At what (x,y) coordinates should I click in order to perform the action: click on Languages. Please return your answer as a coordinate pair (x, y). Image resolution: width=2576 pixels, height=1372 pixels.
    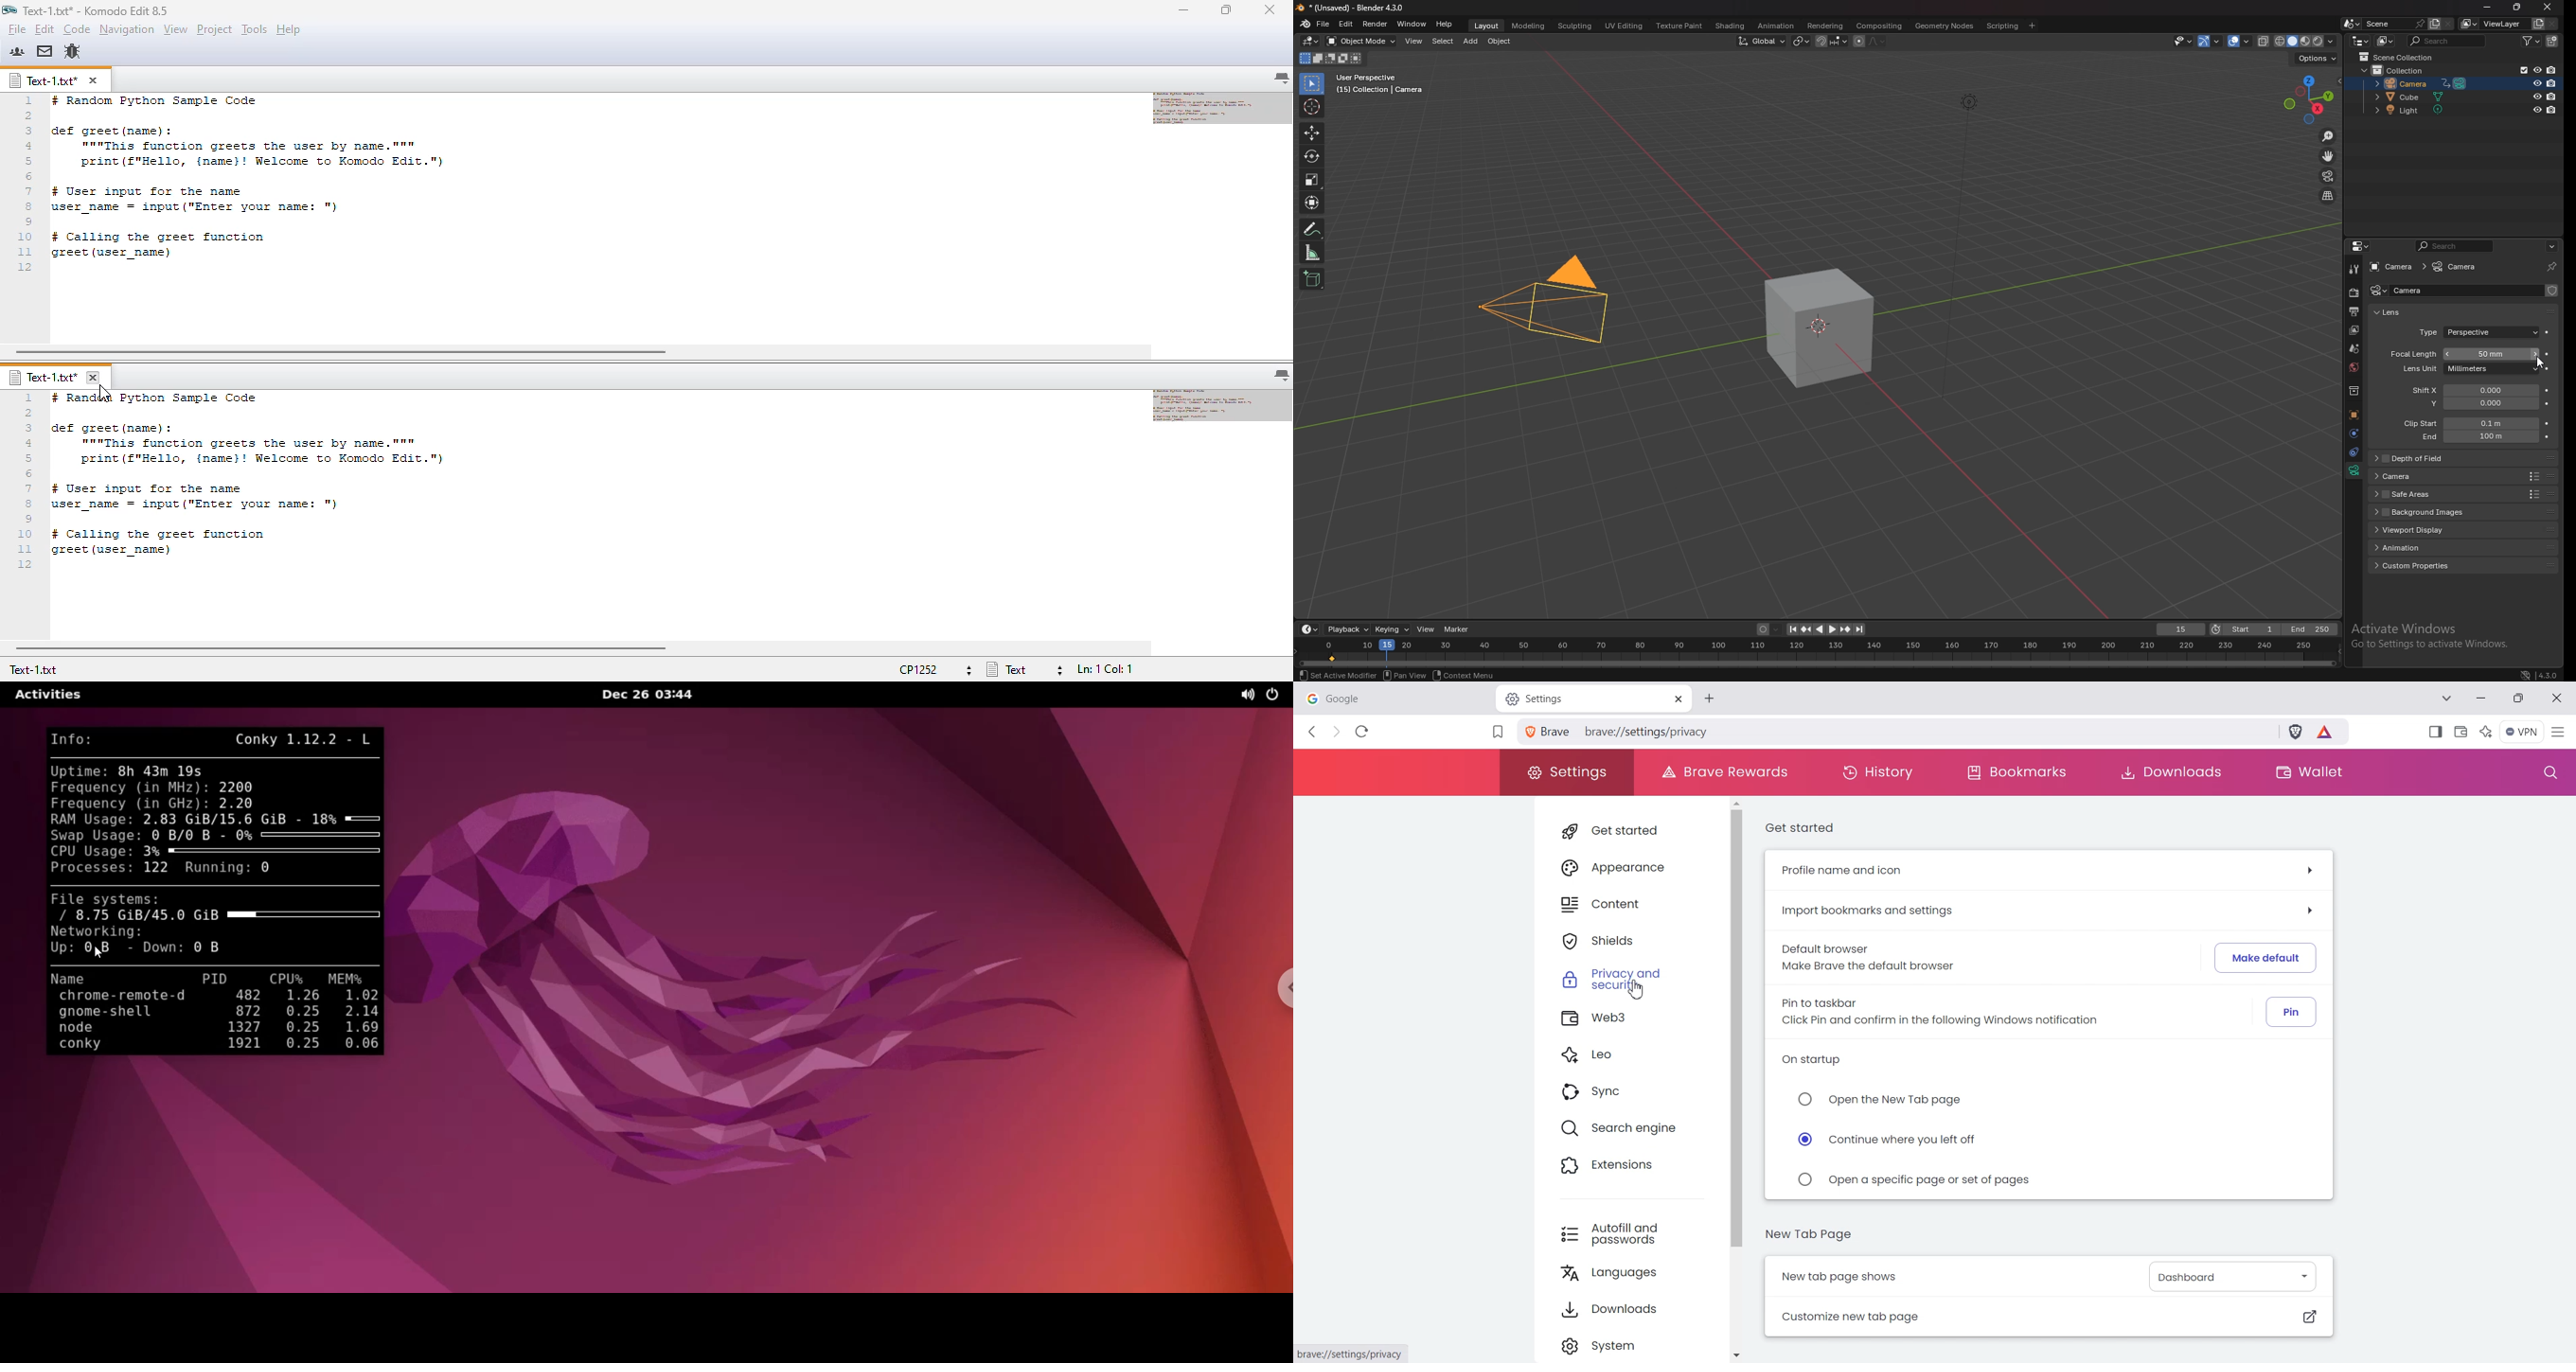
    Looking at the image, I should click on (1629, 1275).